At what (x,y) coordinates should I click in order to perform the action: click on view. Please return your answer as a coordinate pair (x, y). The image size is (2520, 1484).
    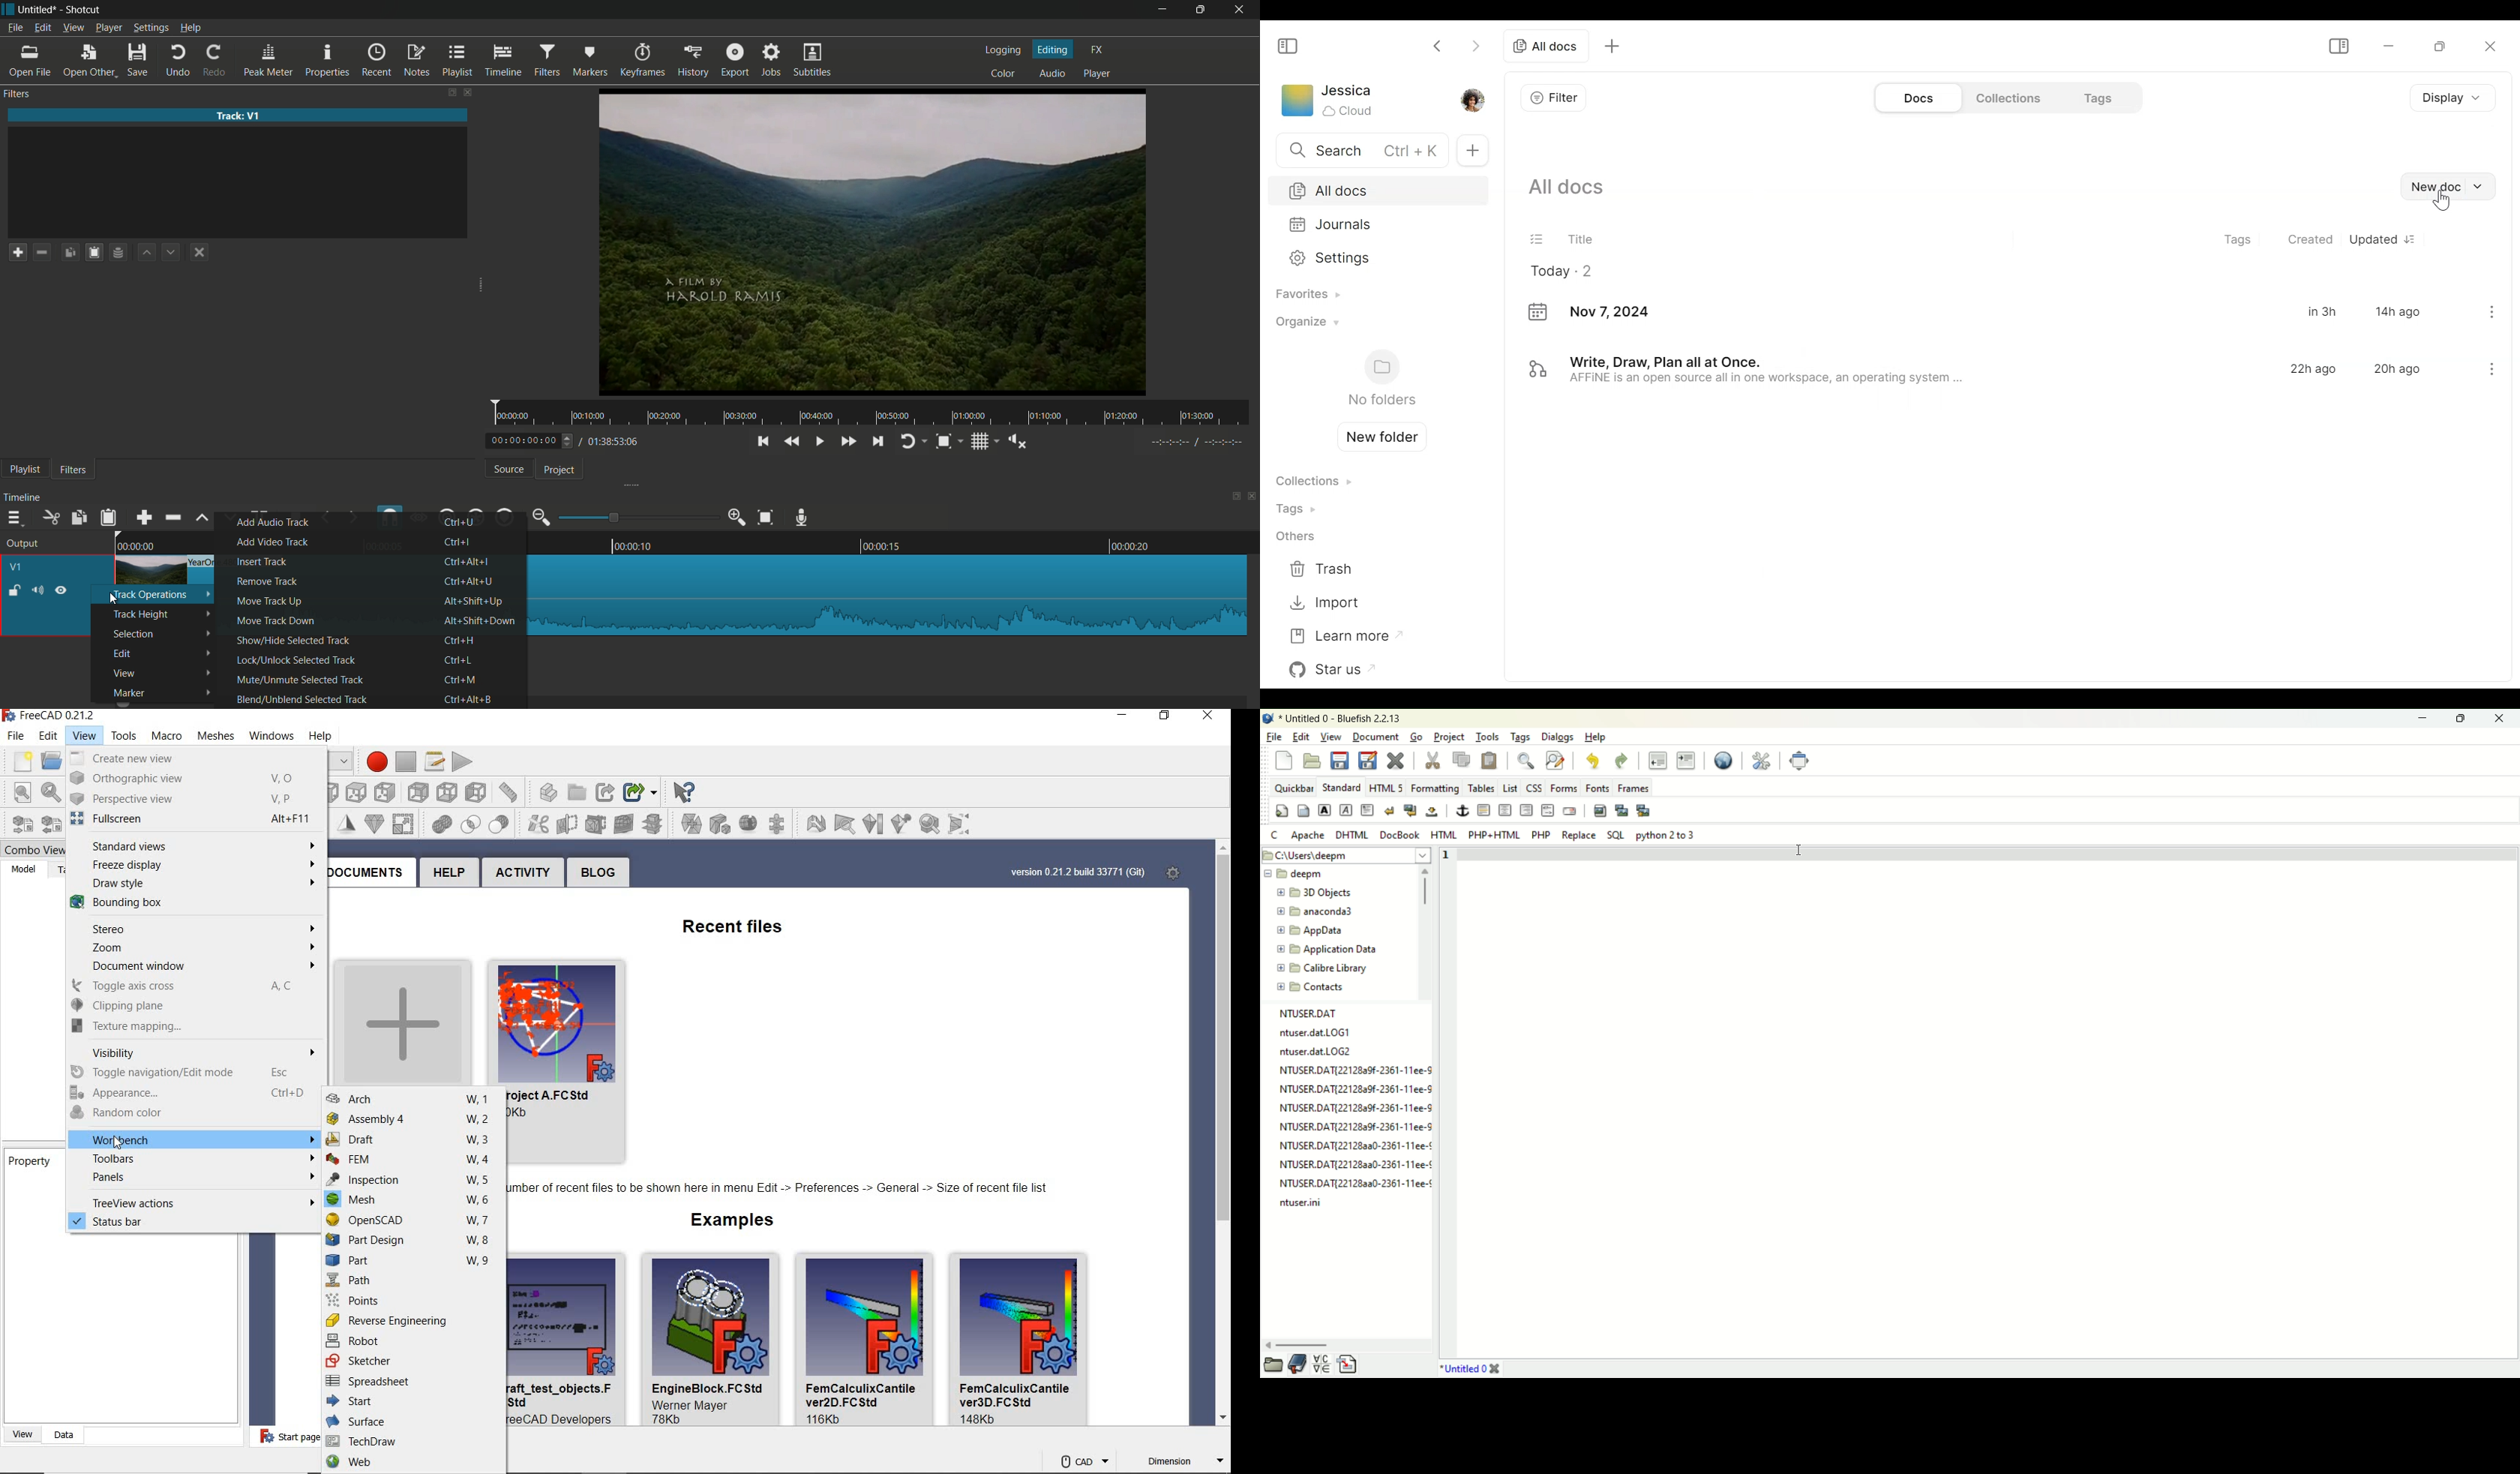
    Looking at the image, I should click on (124, 673).